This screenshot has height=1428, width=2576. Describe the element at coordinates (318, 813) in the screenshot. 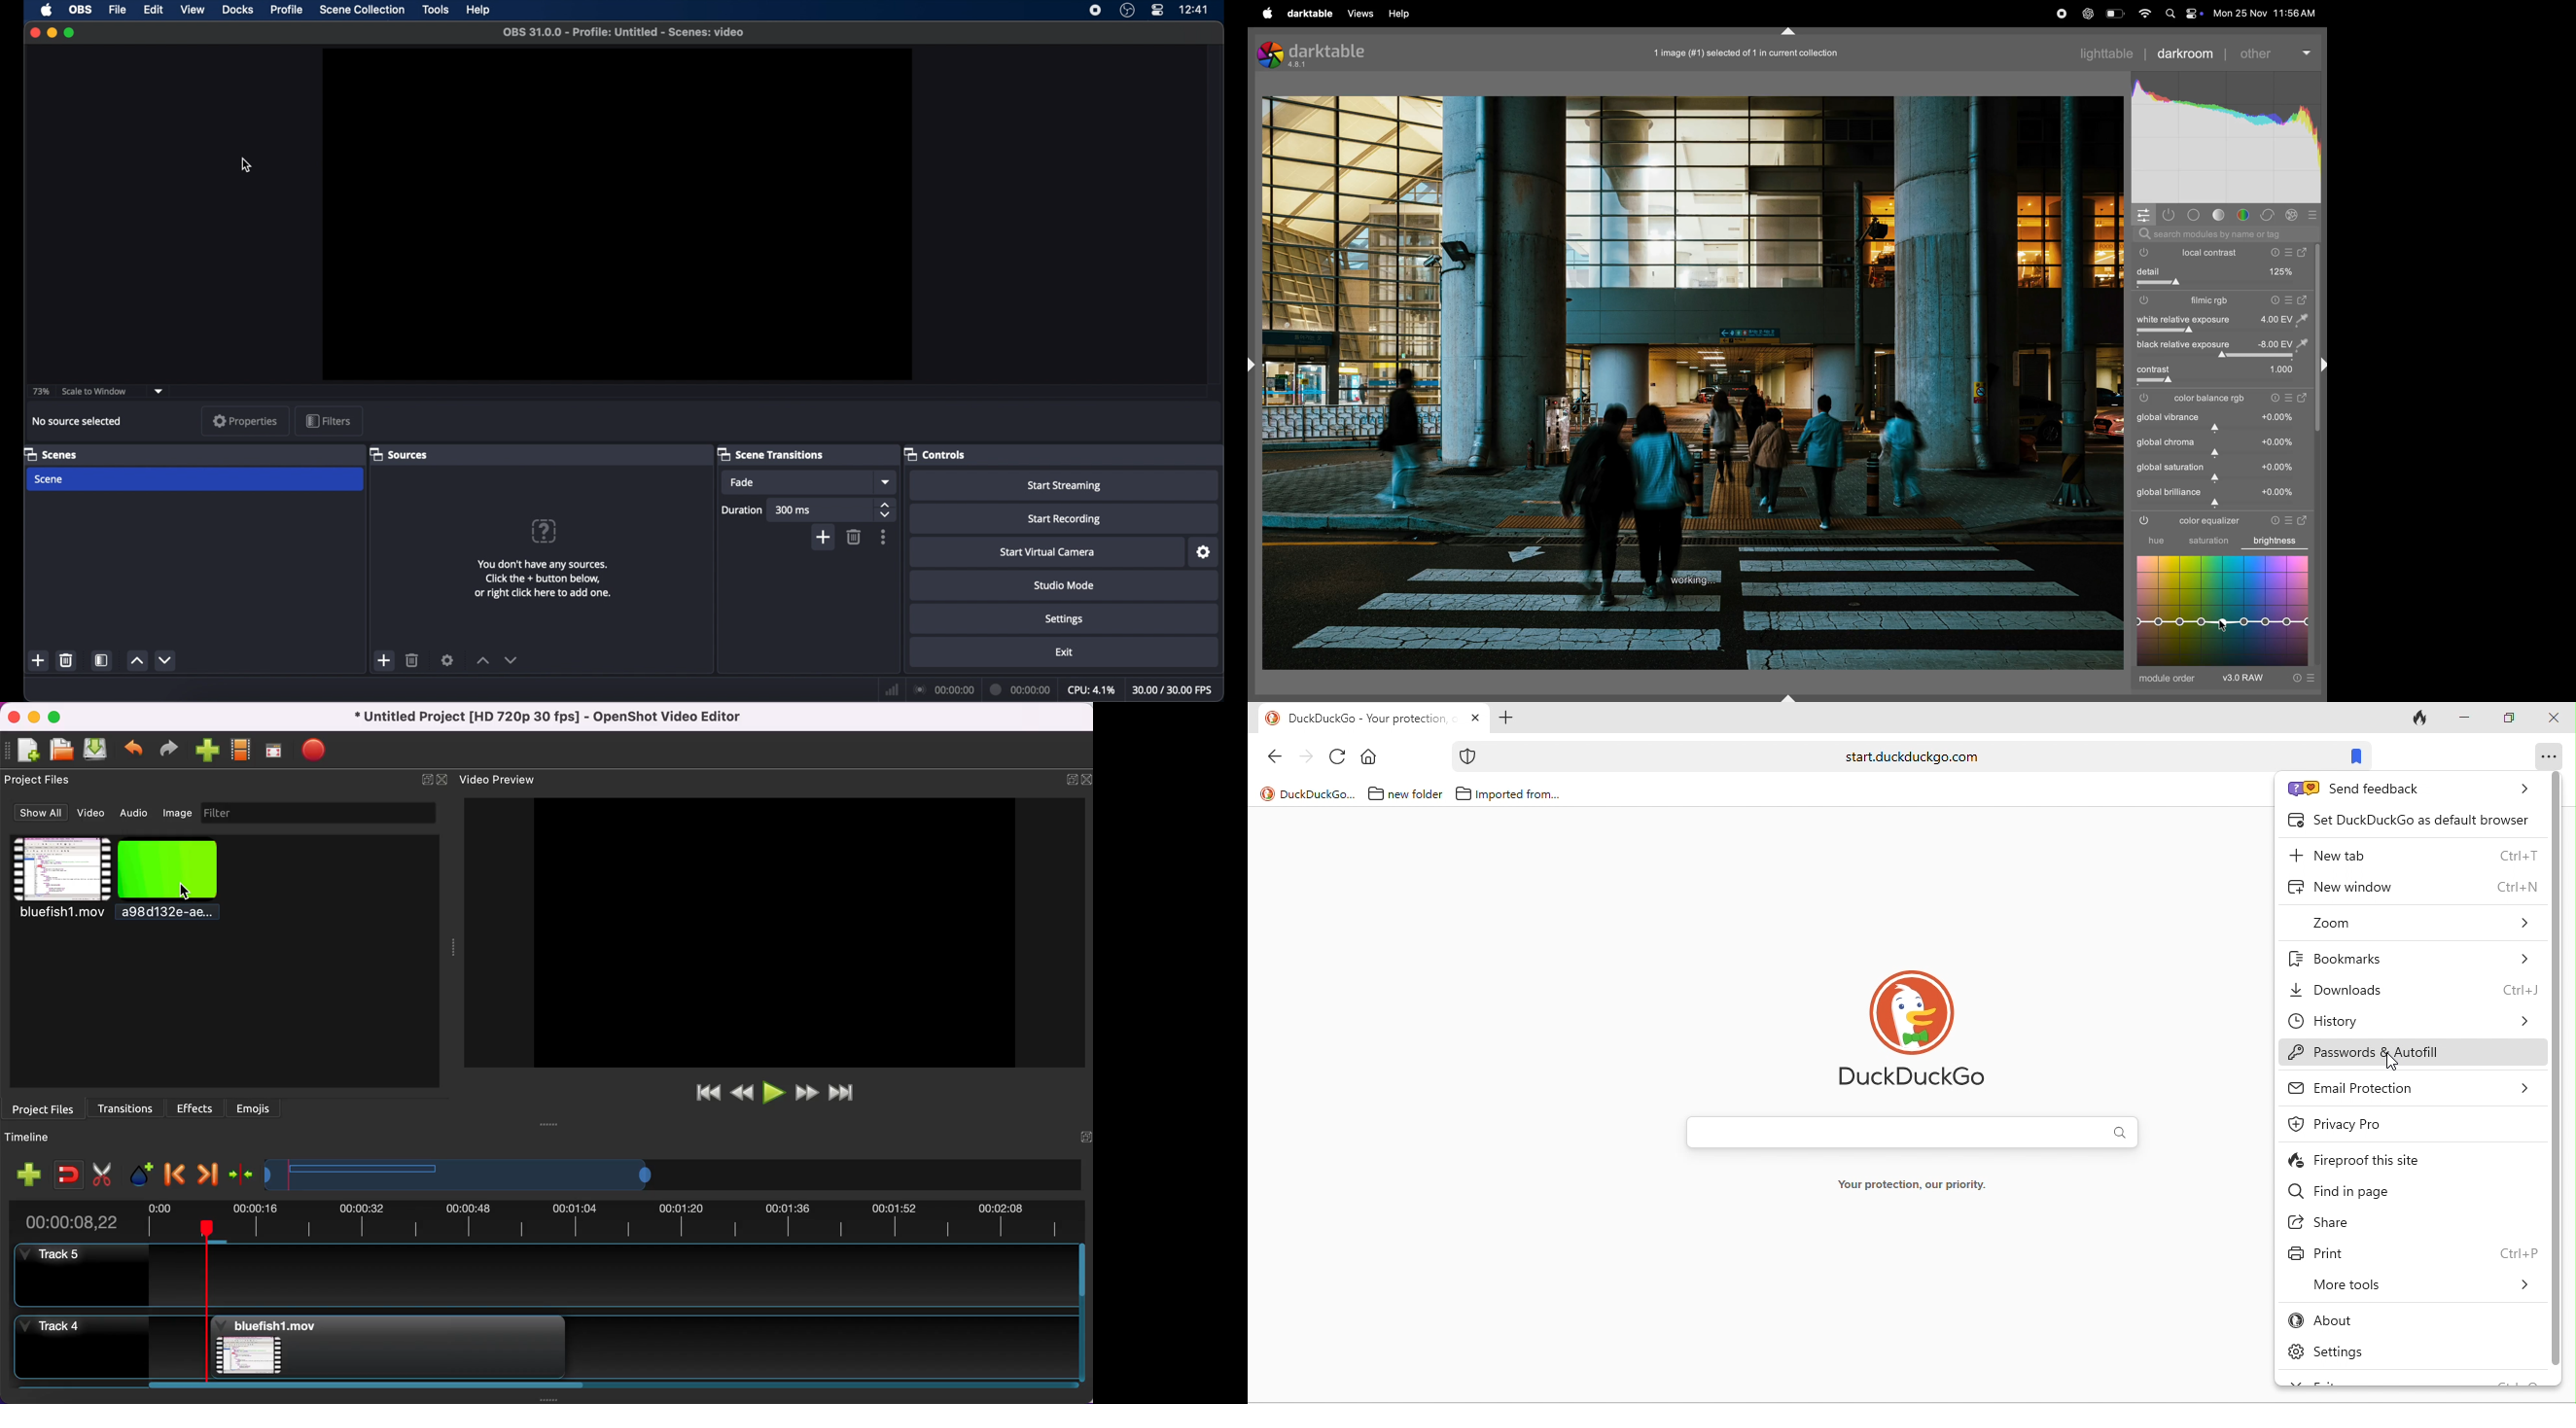

I see `filter` at that location.